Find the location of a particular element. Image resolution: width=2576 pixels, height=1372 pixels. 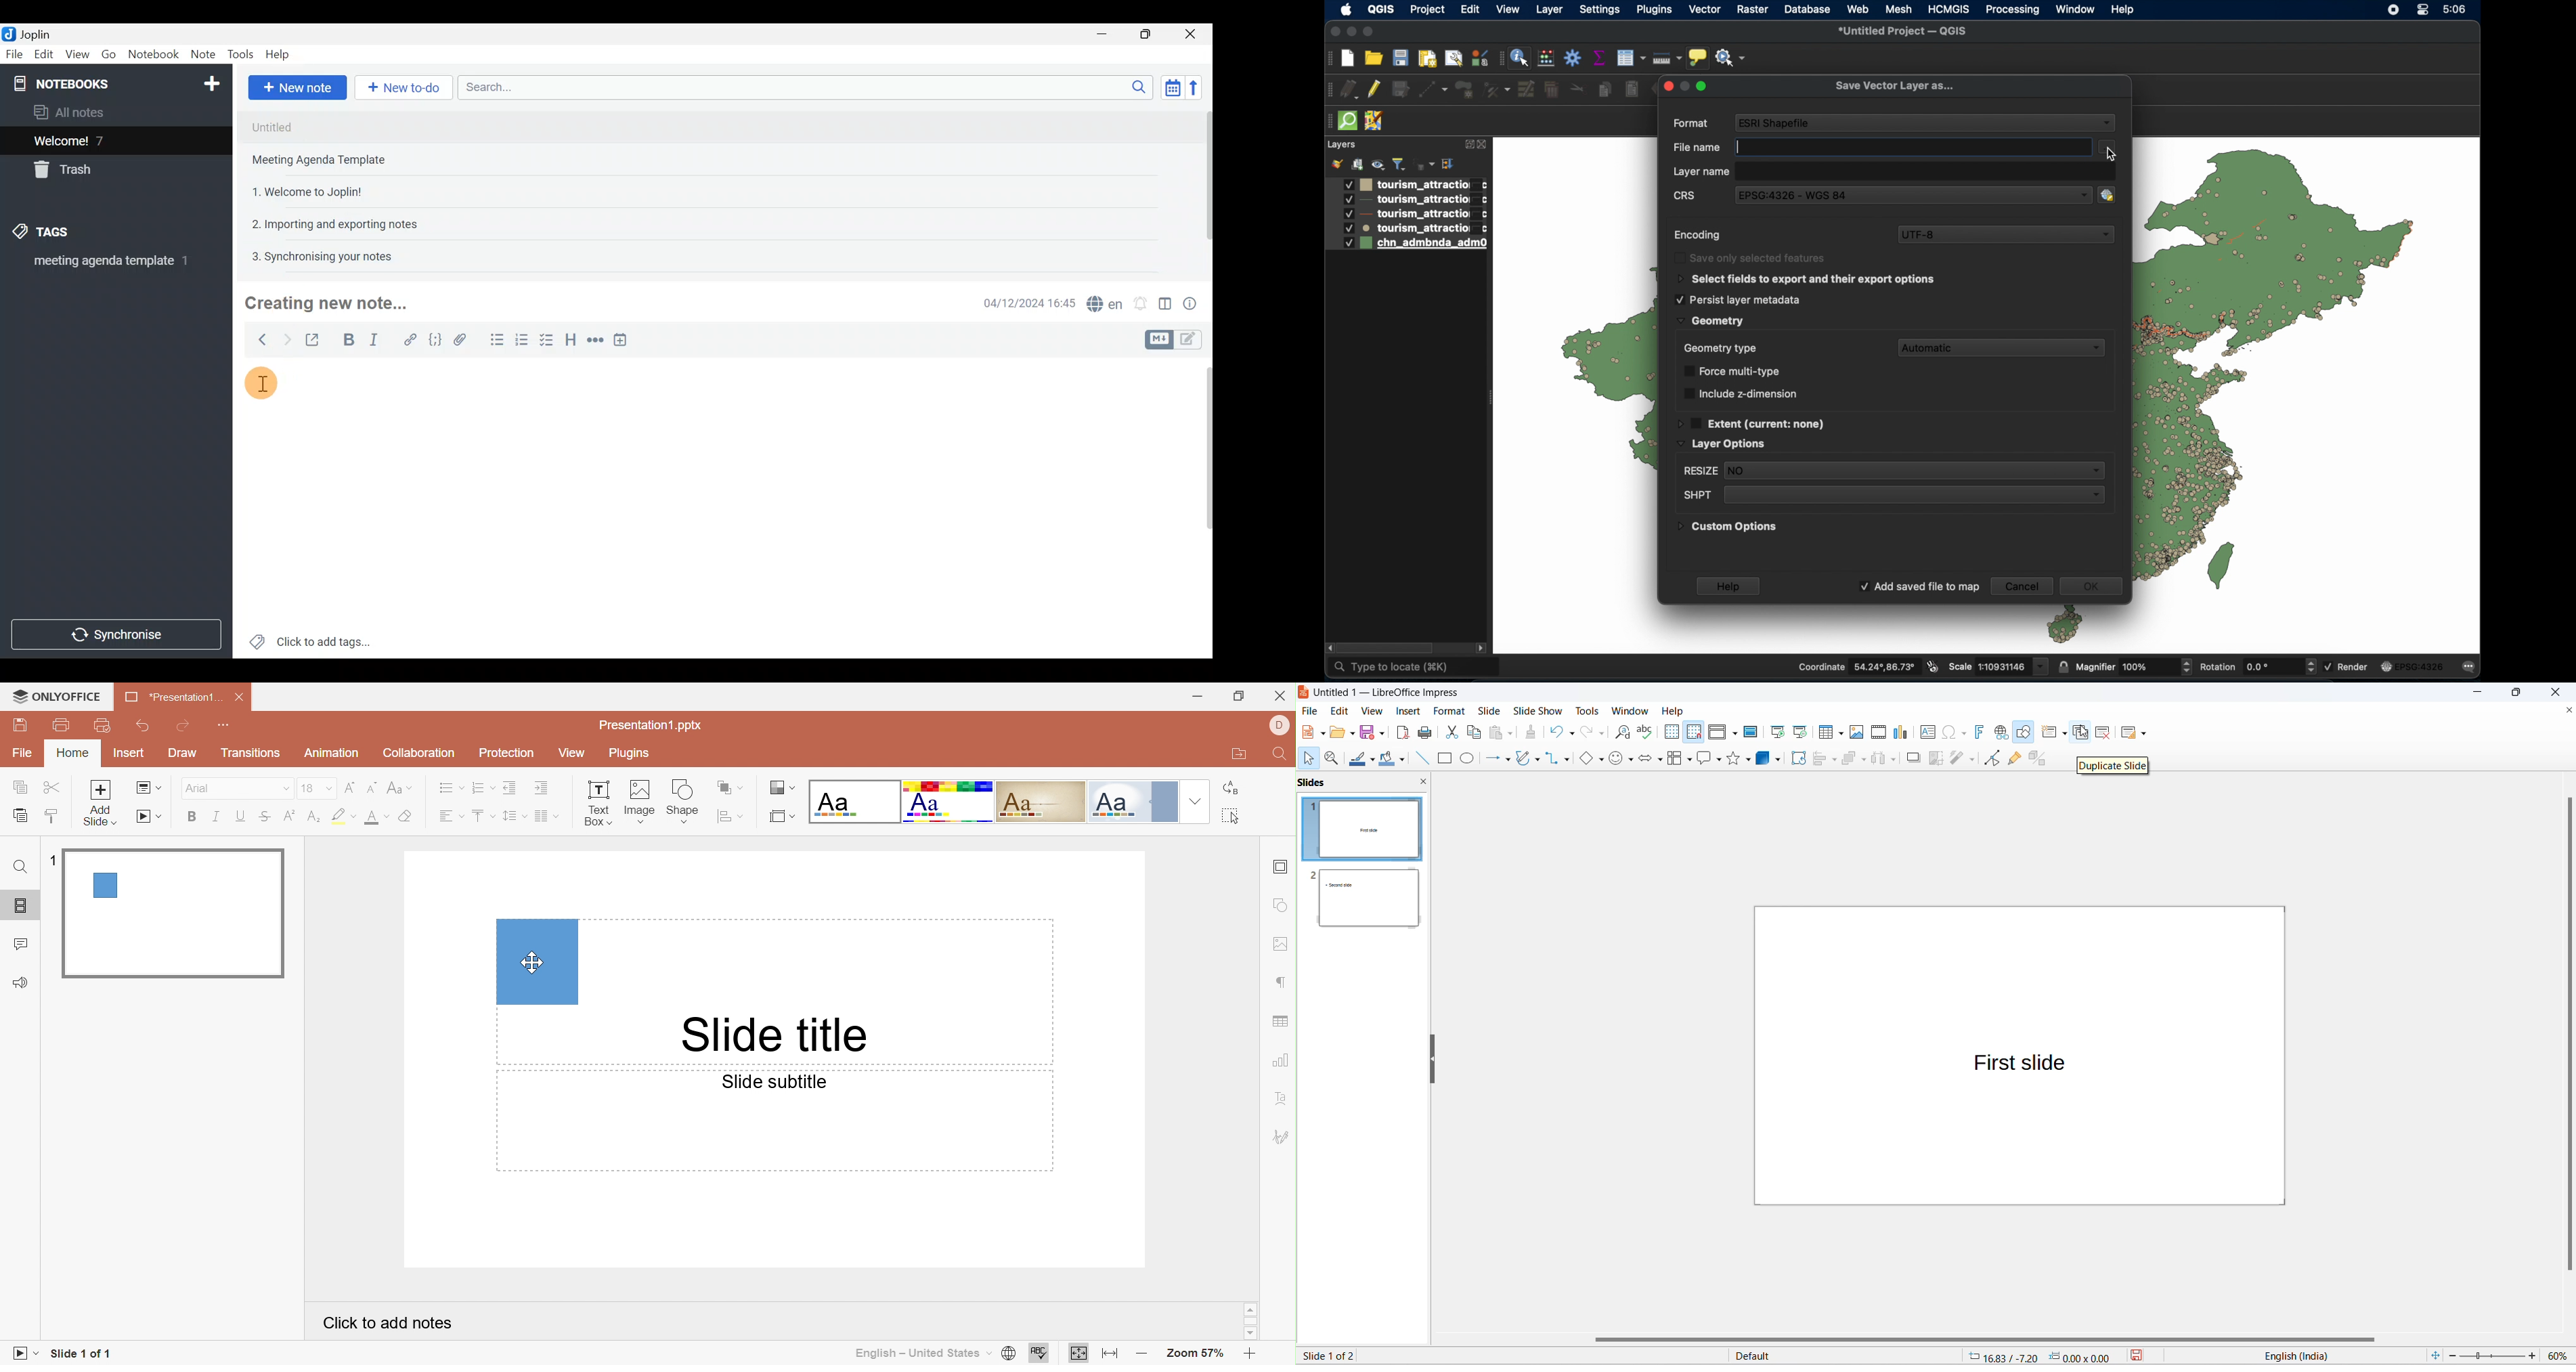

Click to add notes is located at coordinates (387, 1323).